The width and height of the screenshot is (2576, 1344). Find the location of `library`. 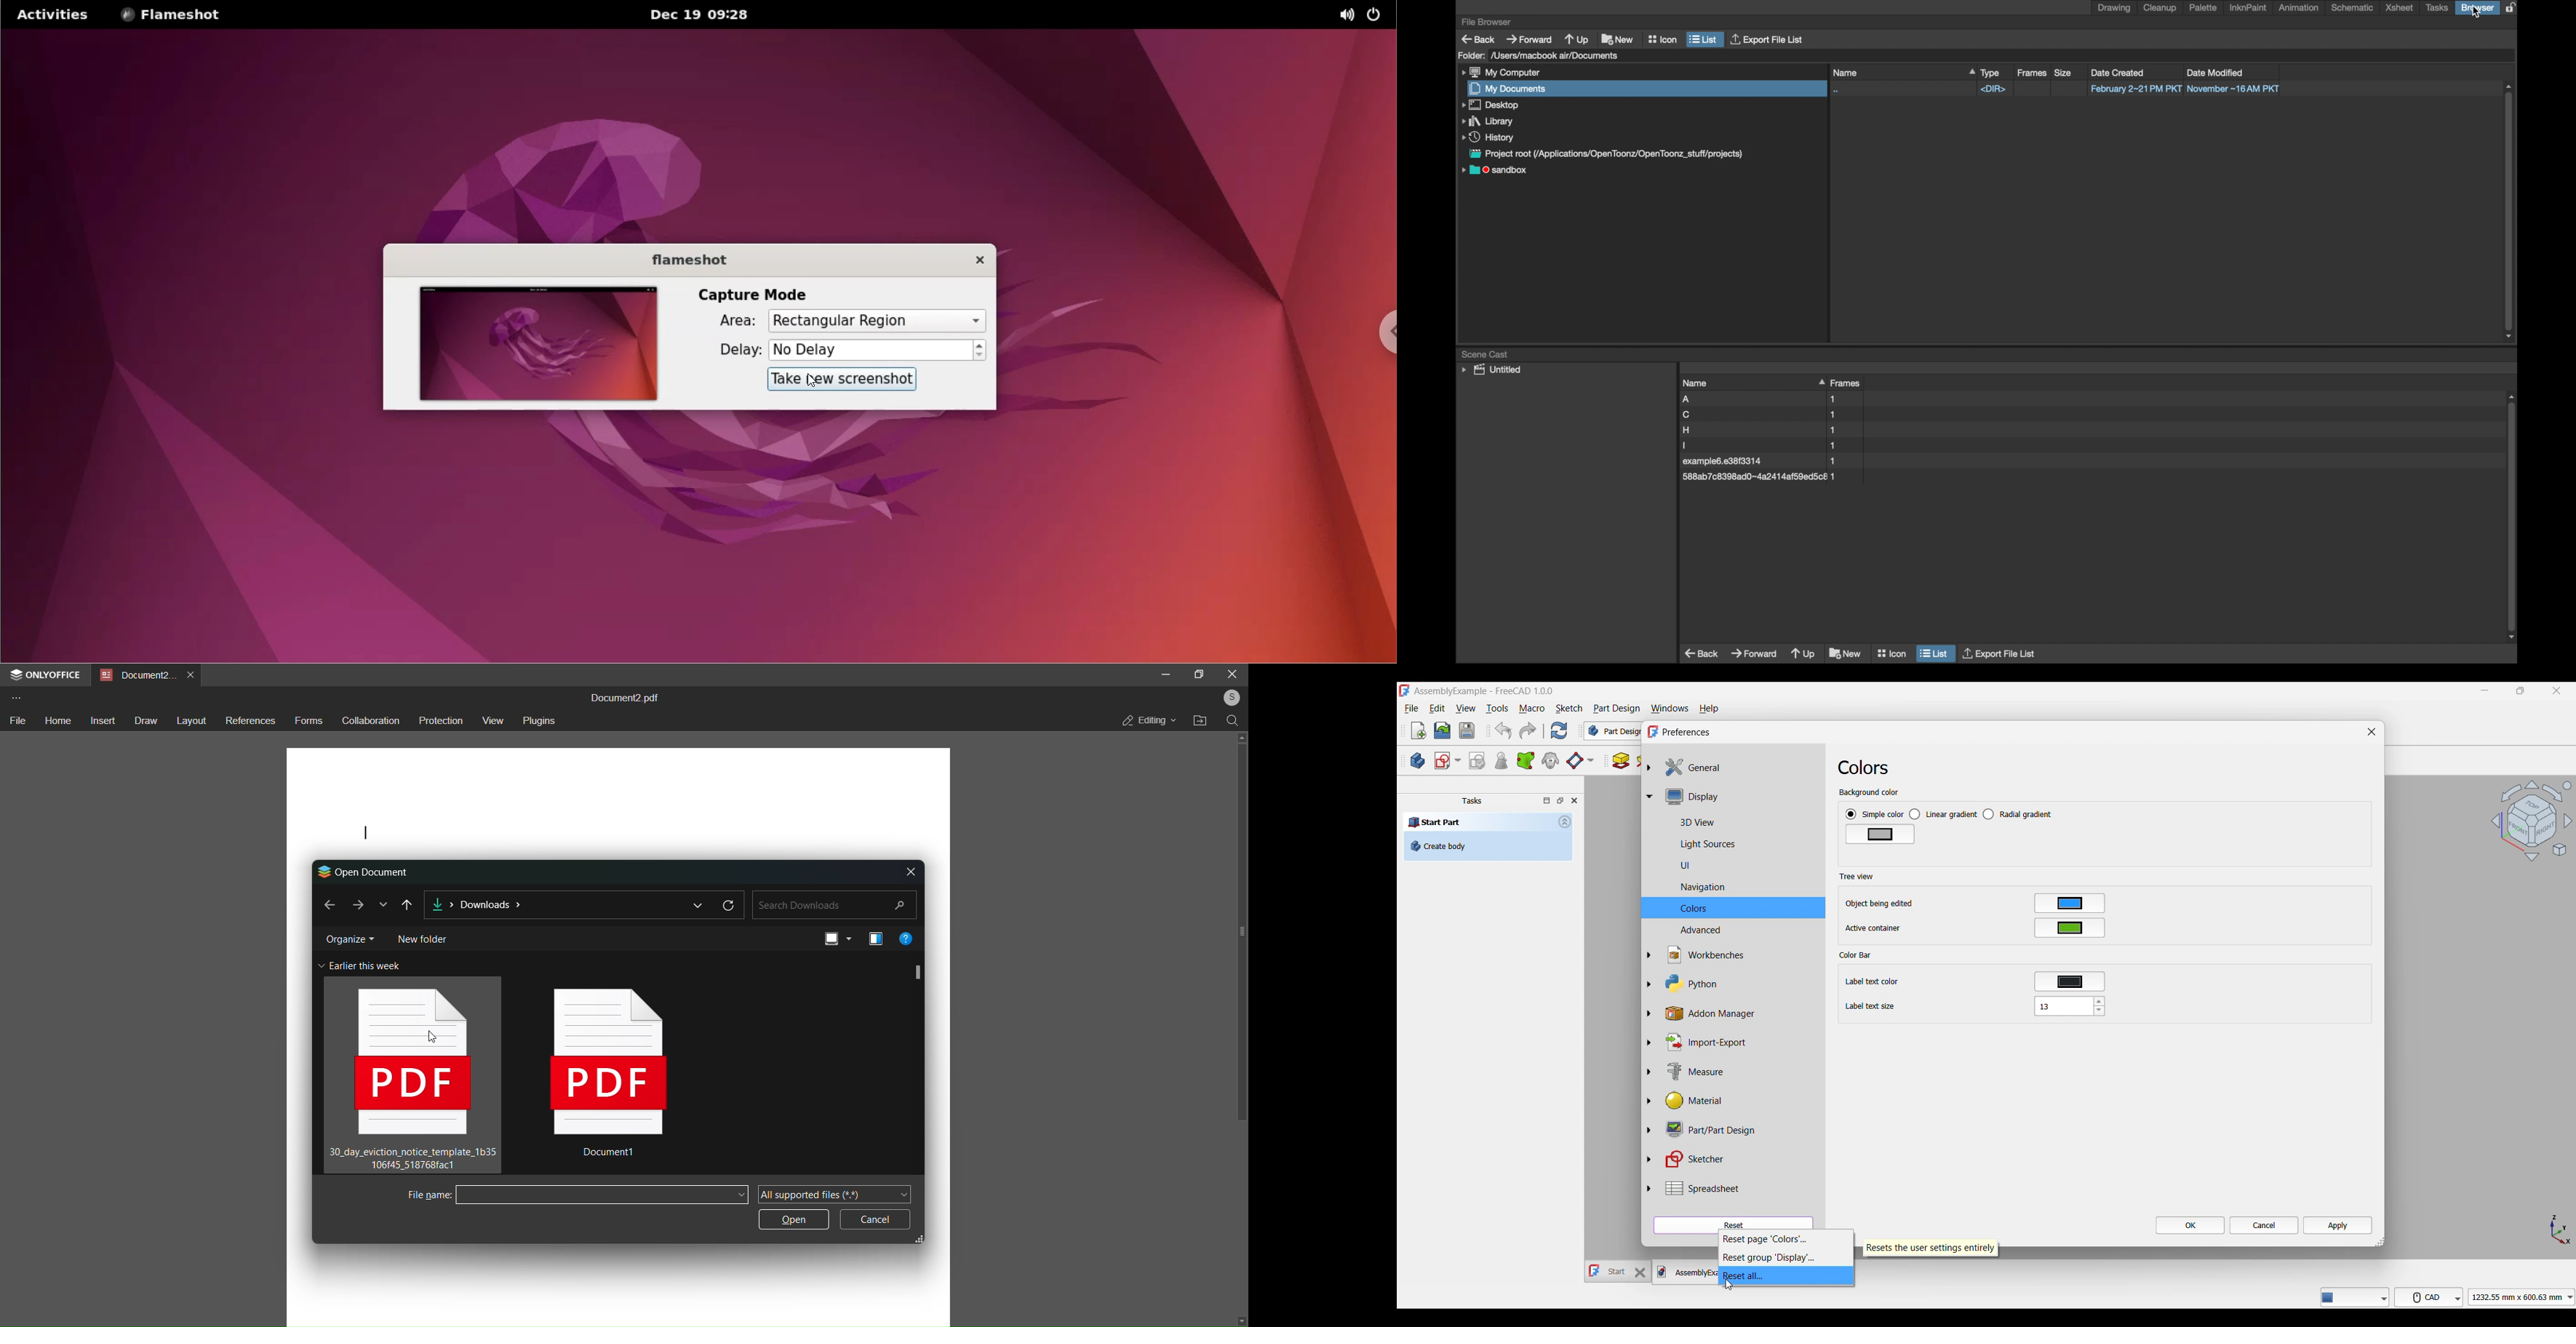

library is located at coordinates (1485, 120).